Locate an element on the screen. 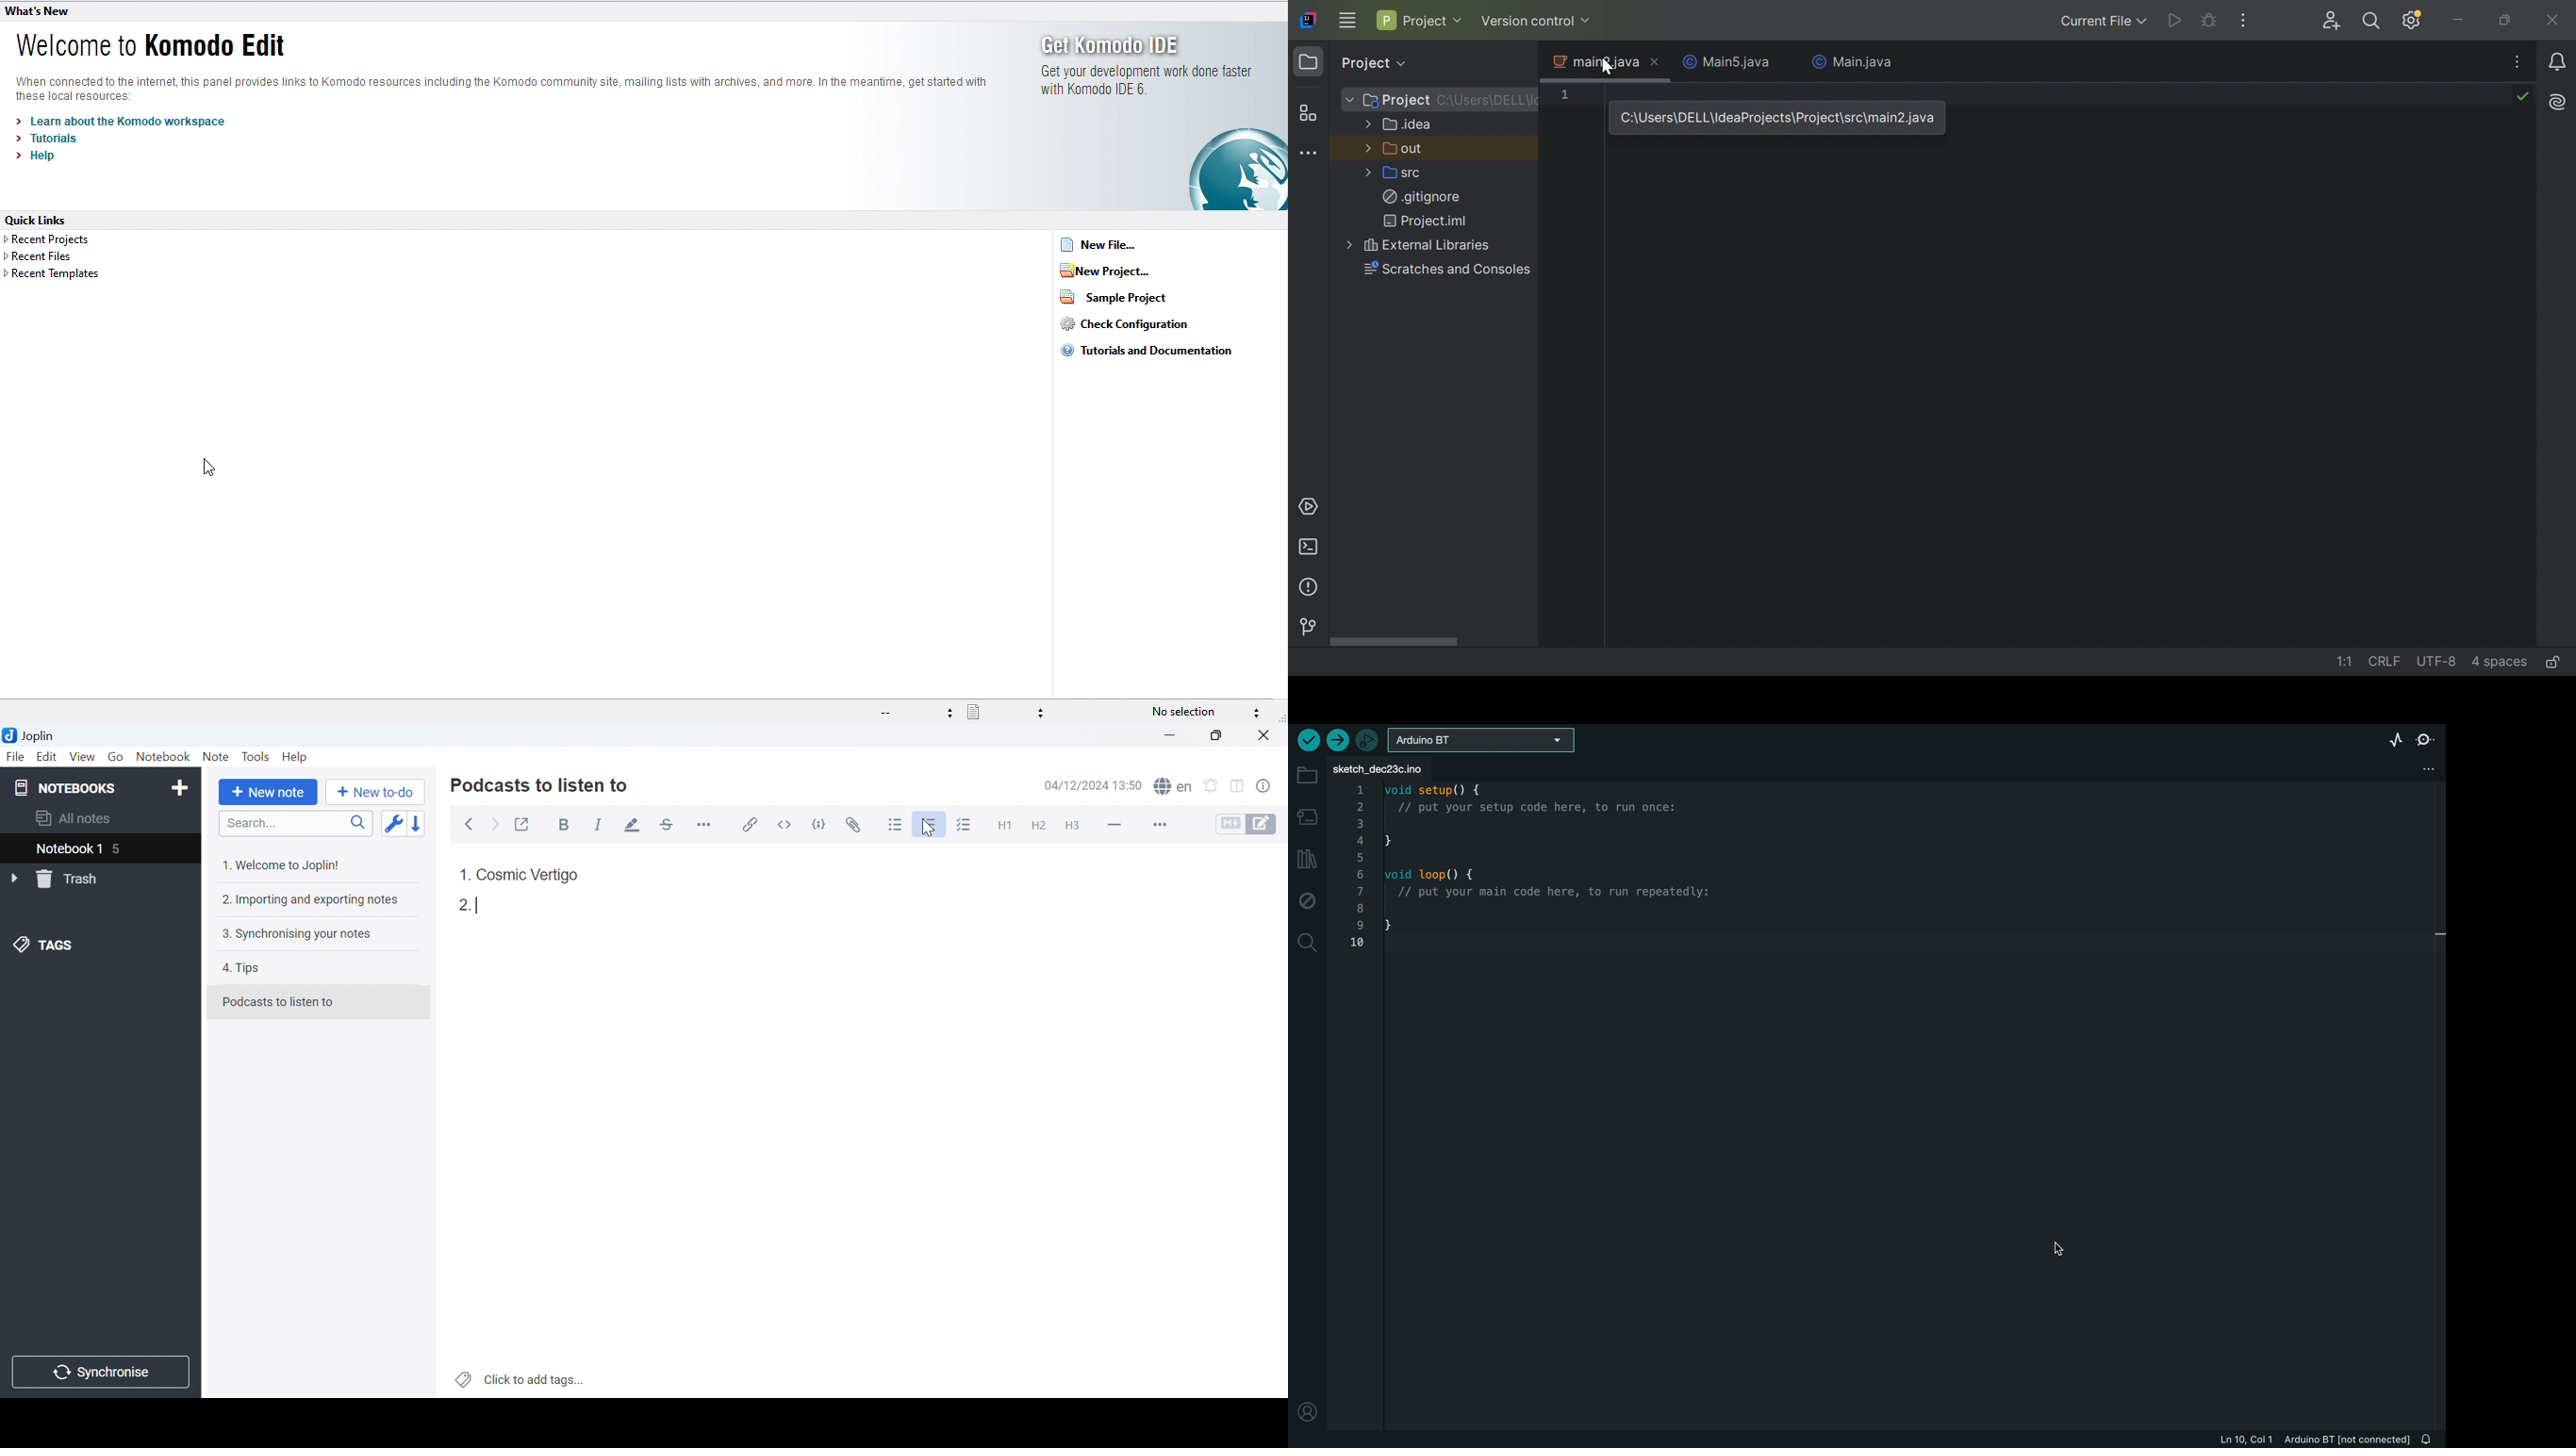 The height and width of the screenshot is (1456, 2576). recent project is located at coordinates (69, 241).